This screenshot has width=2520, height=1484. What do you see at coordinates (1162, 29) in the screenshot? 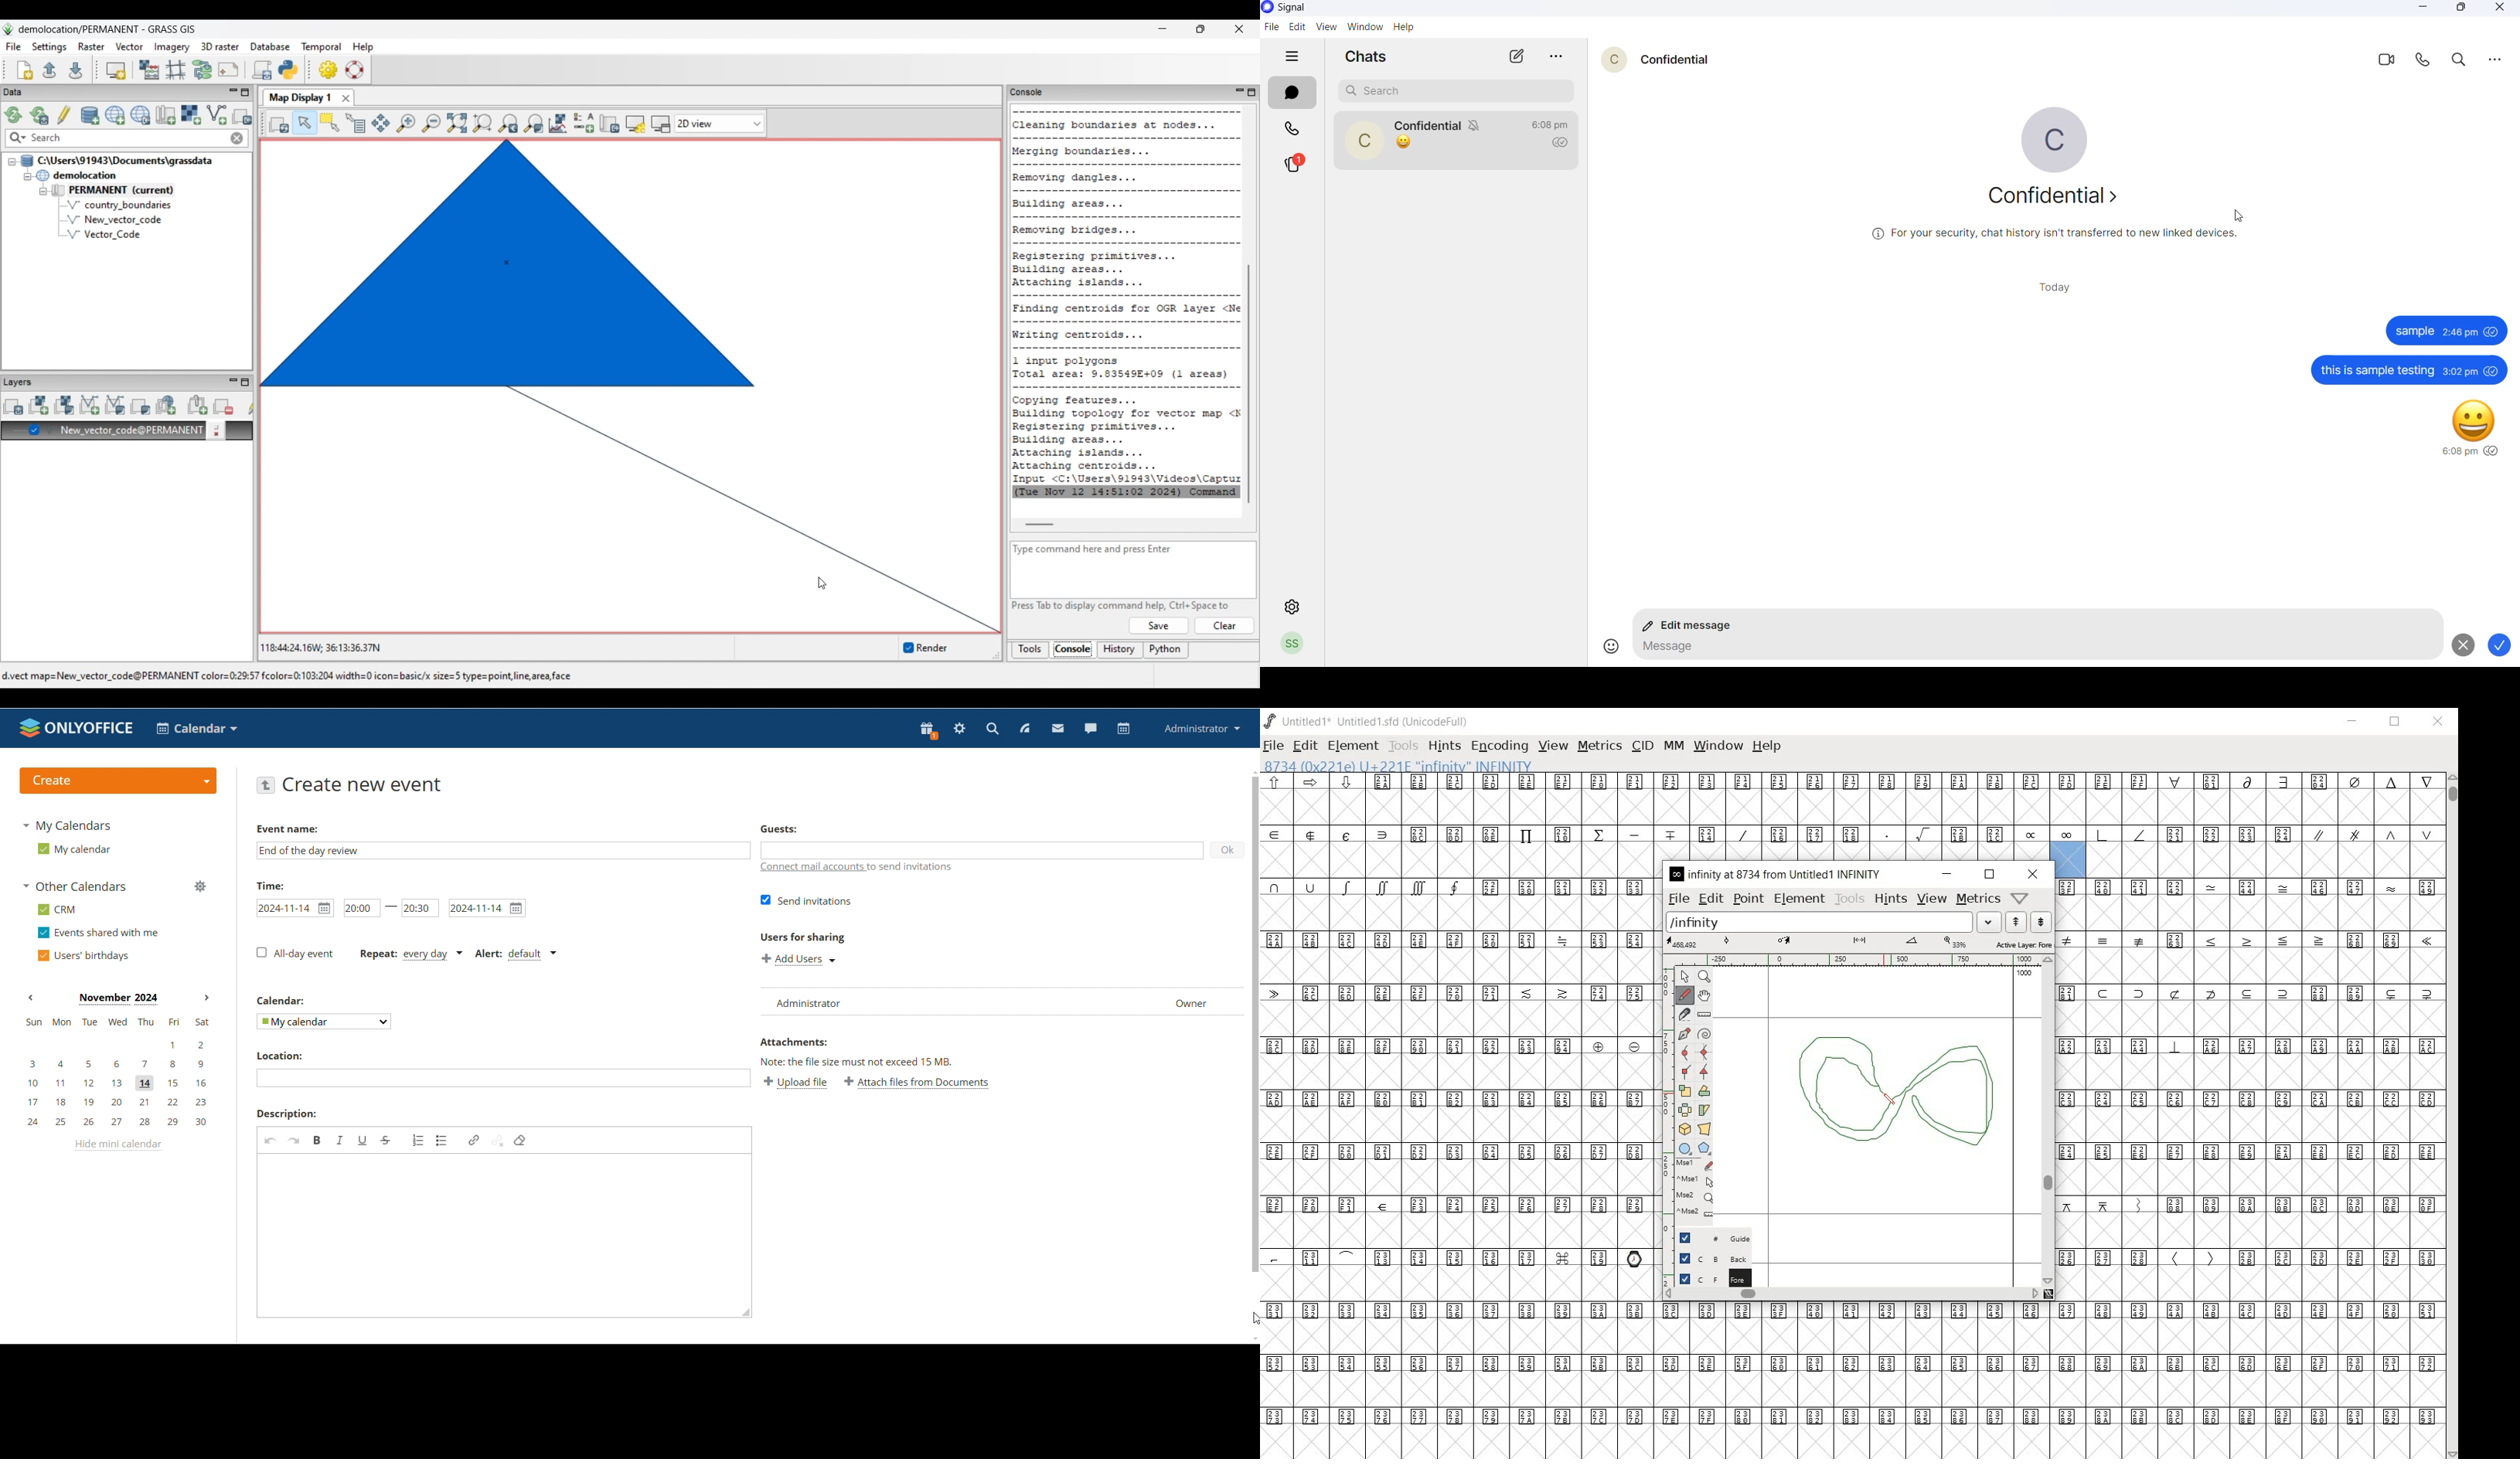
I see `Minimize` at bounding box center [1162, 29].